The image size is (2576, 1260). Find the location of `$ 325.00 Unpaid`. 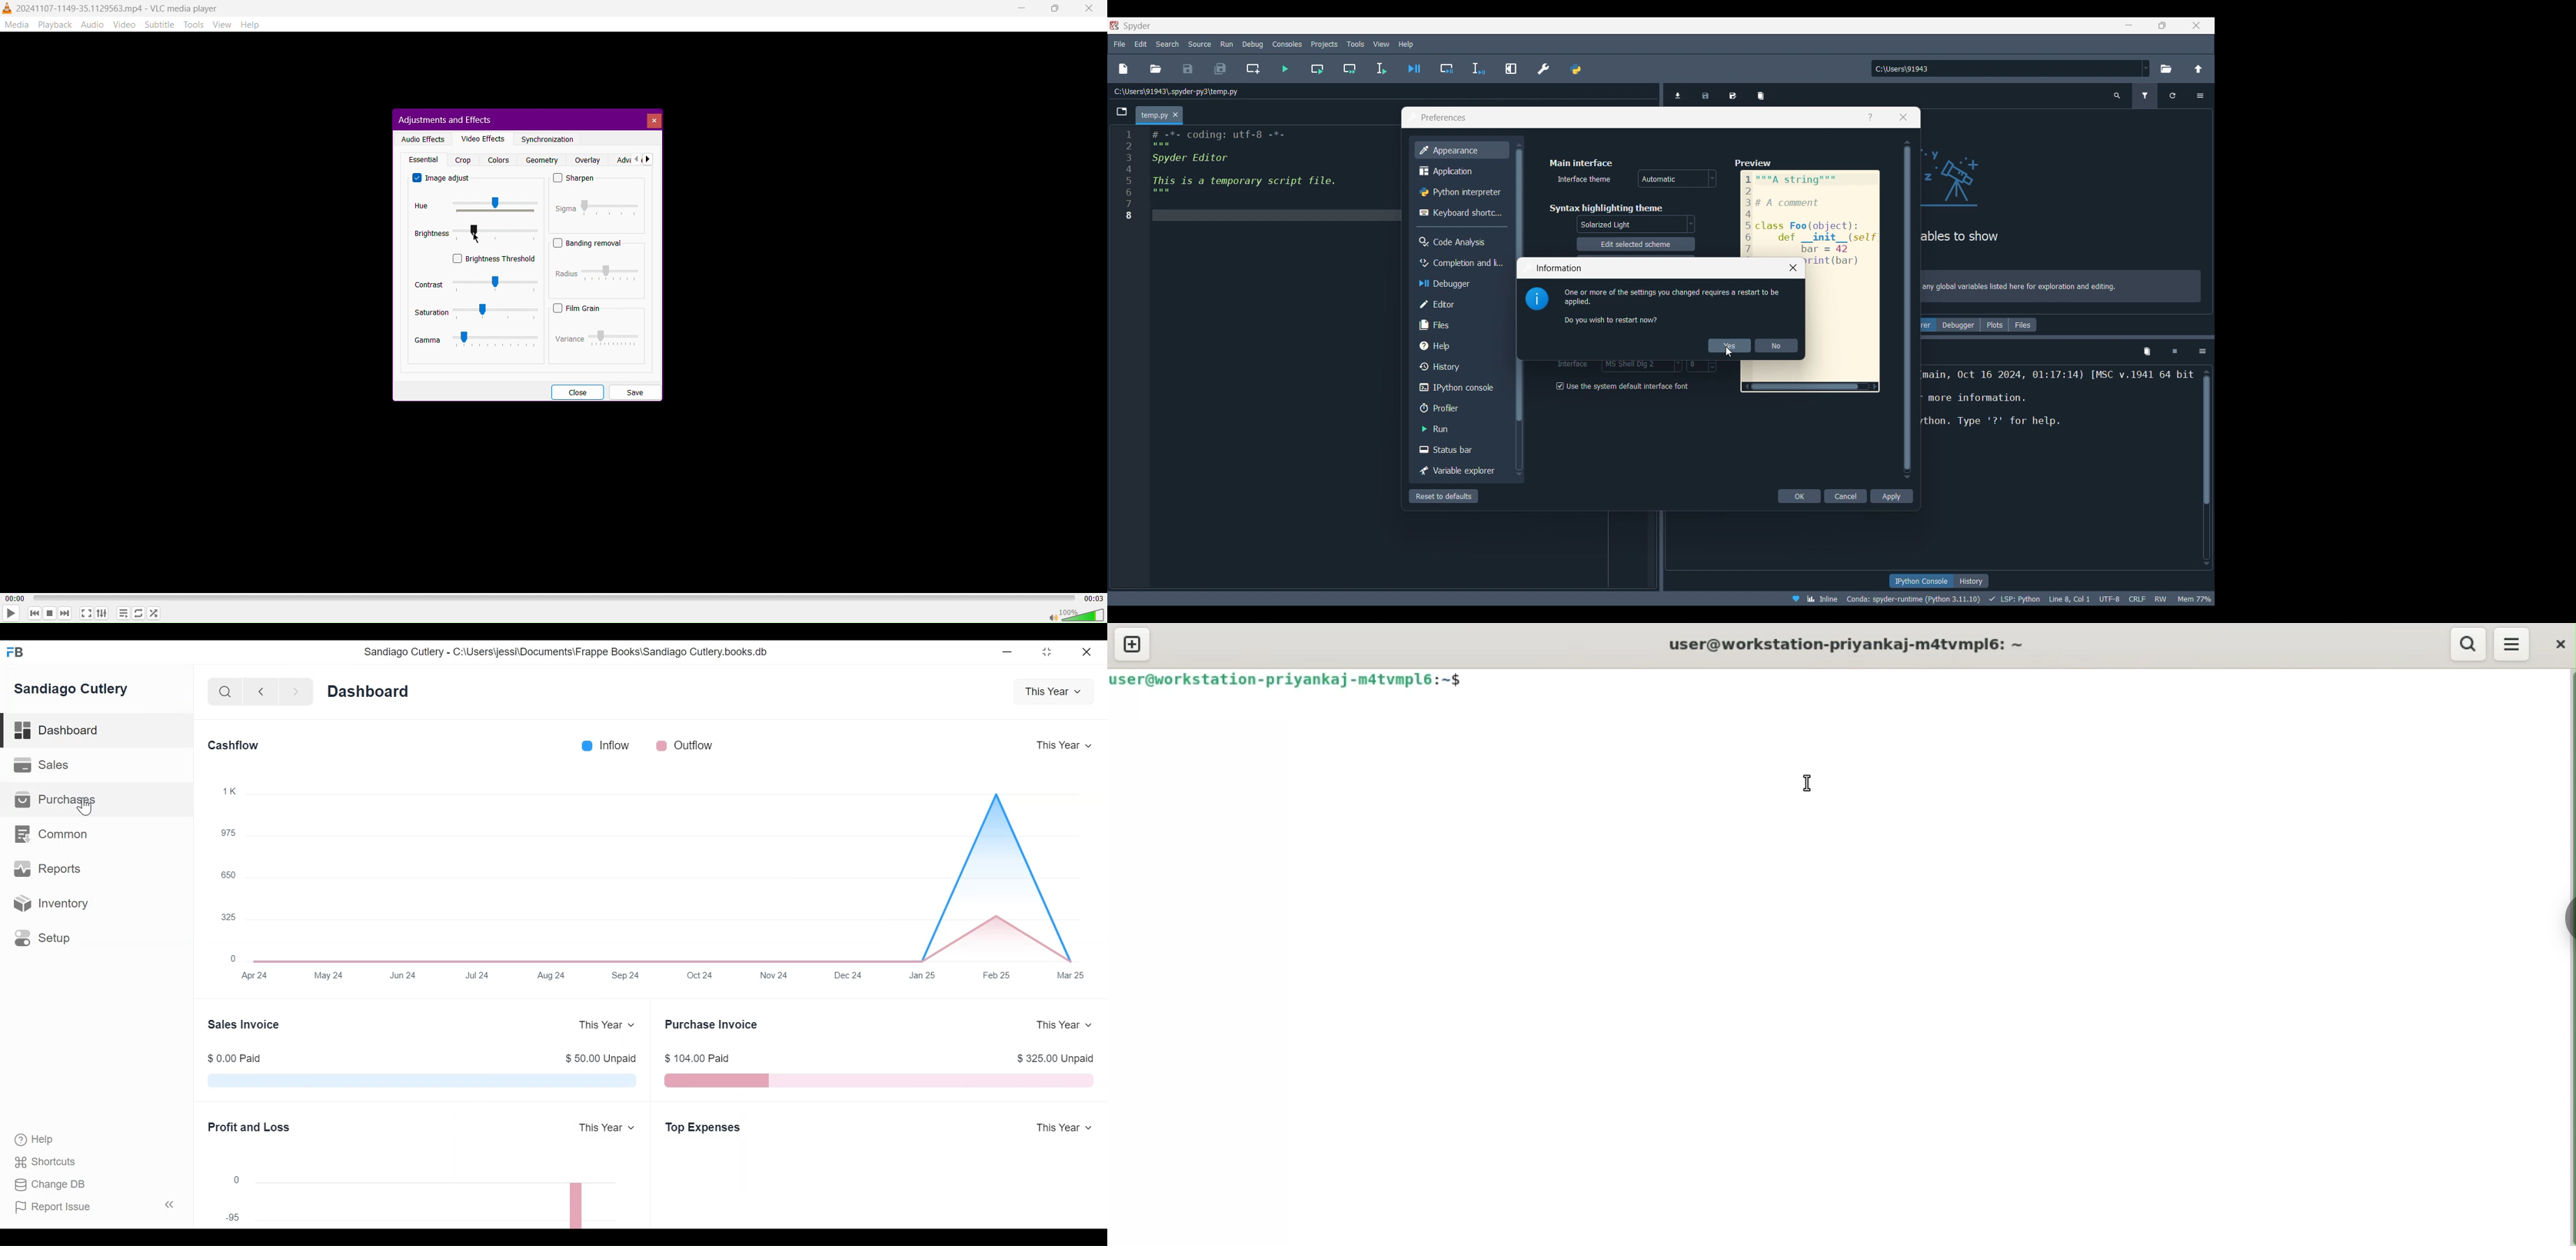

$ 325.00 Unpaid is located at coordinates (1051, 1053).